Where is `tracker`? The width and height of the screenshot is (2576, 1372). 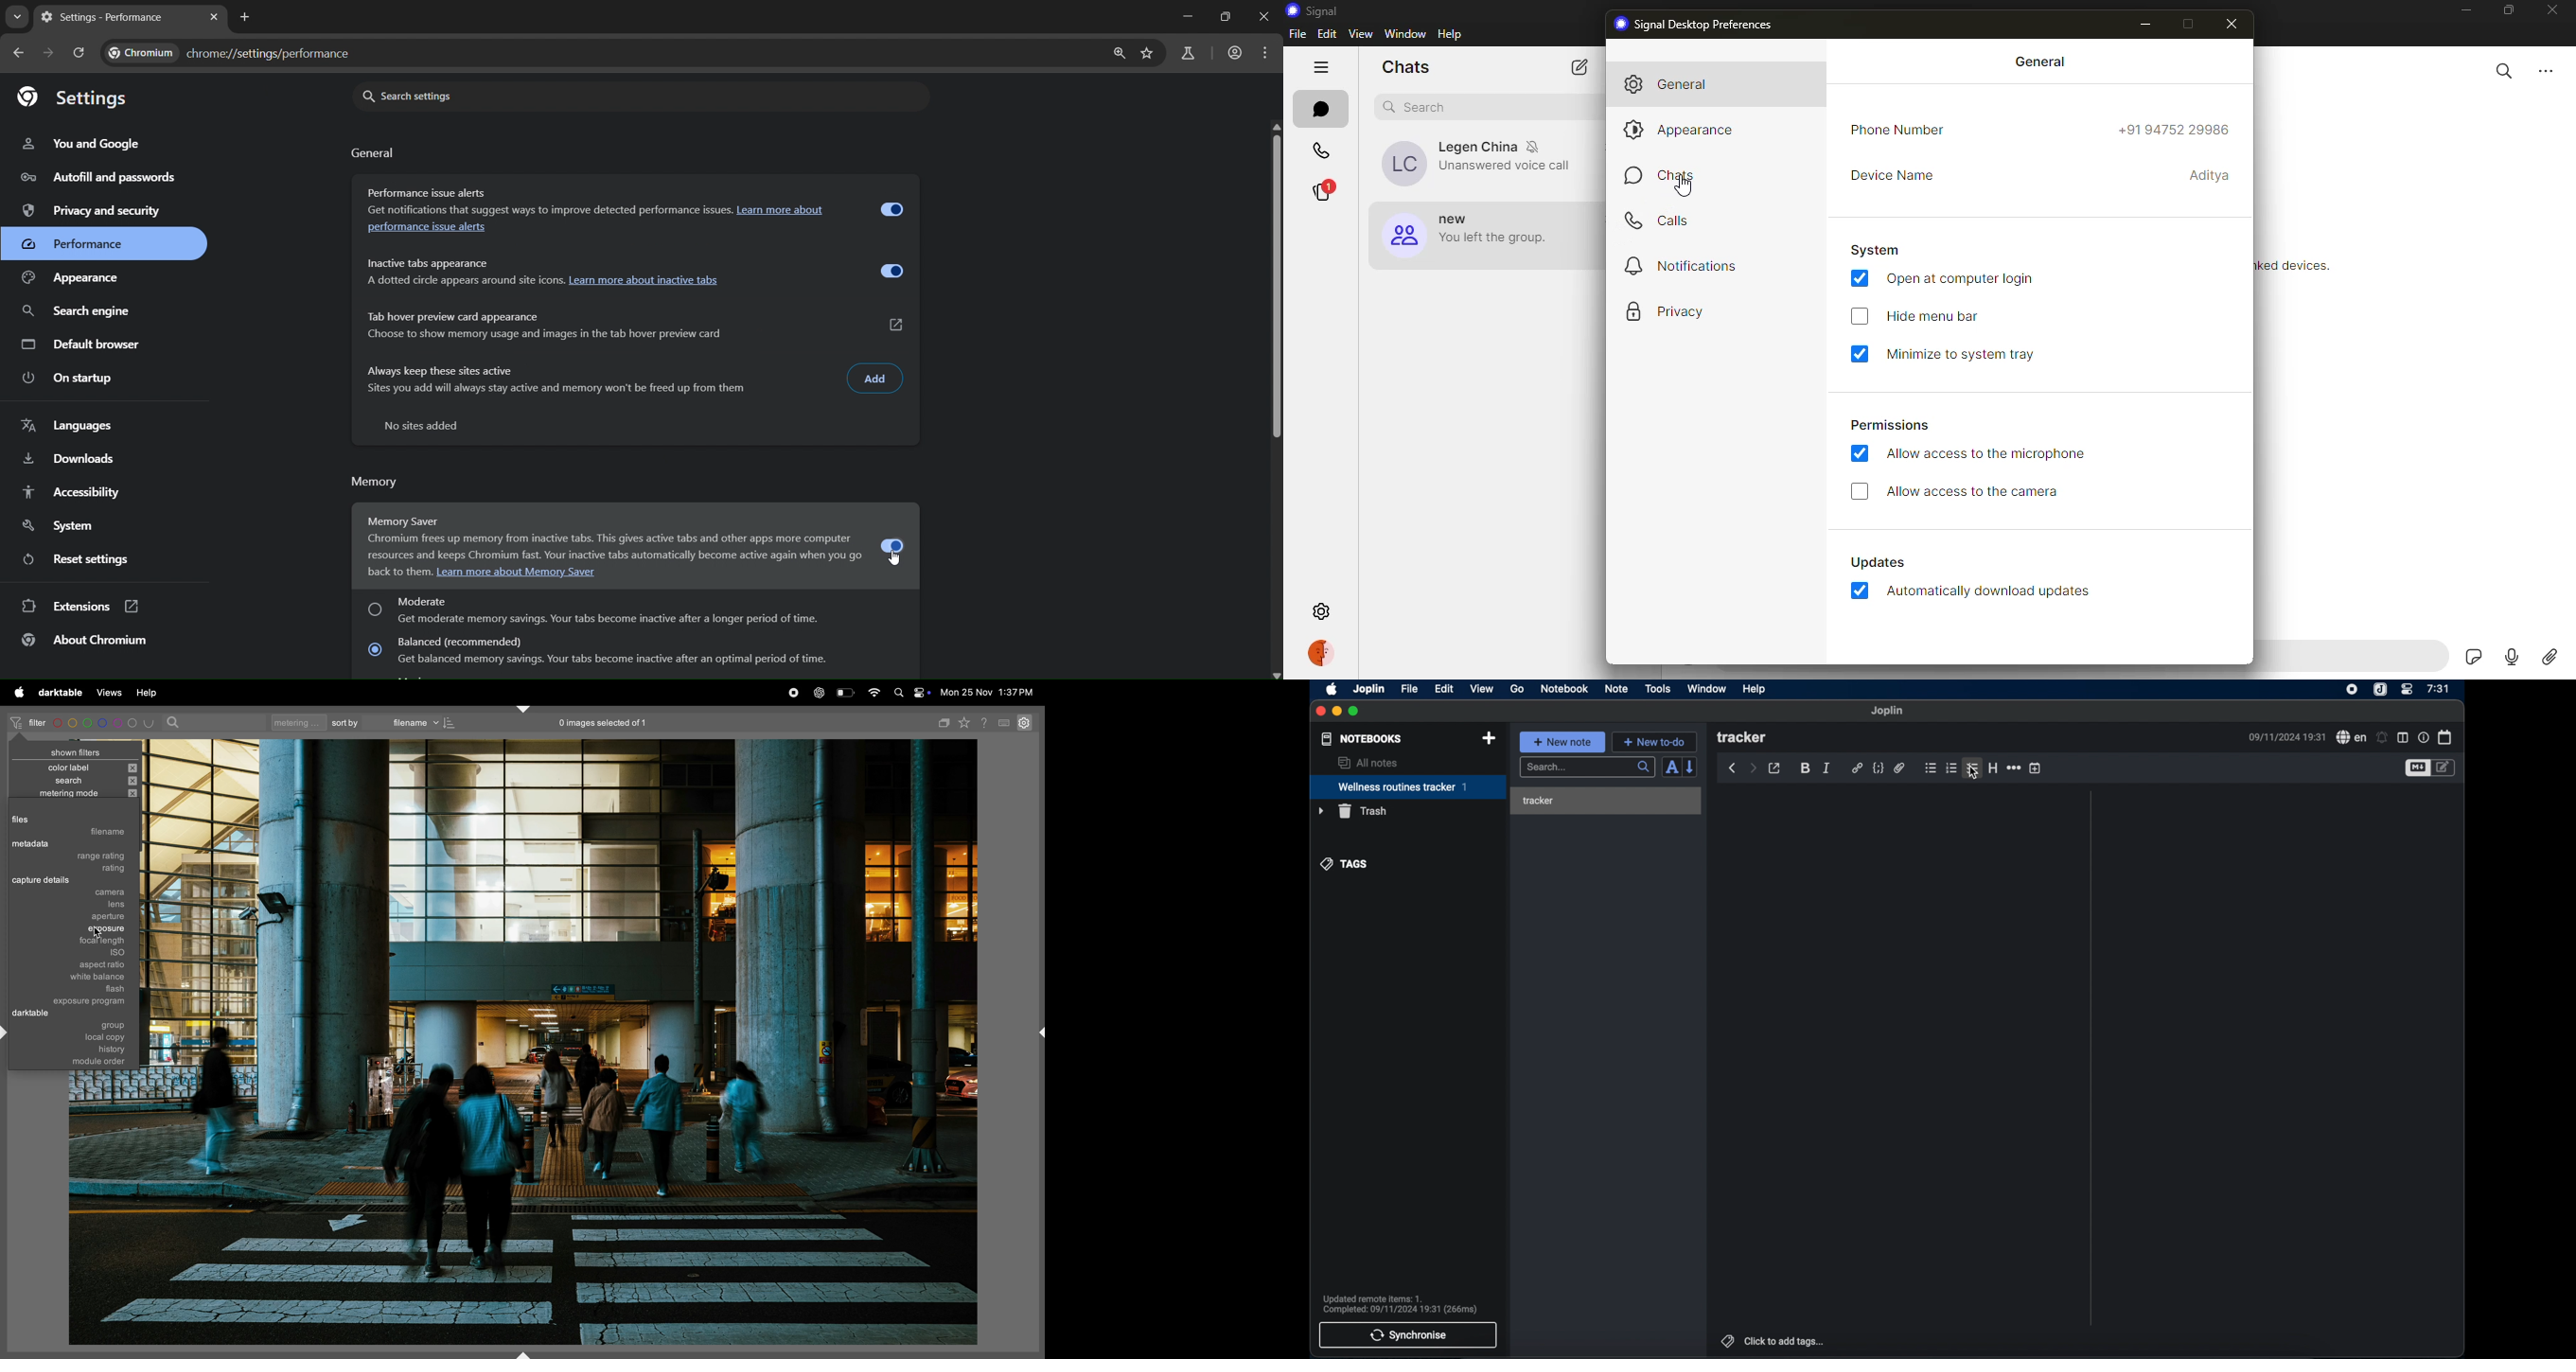
tracker is located at coordinates (1743, 738).